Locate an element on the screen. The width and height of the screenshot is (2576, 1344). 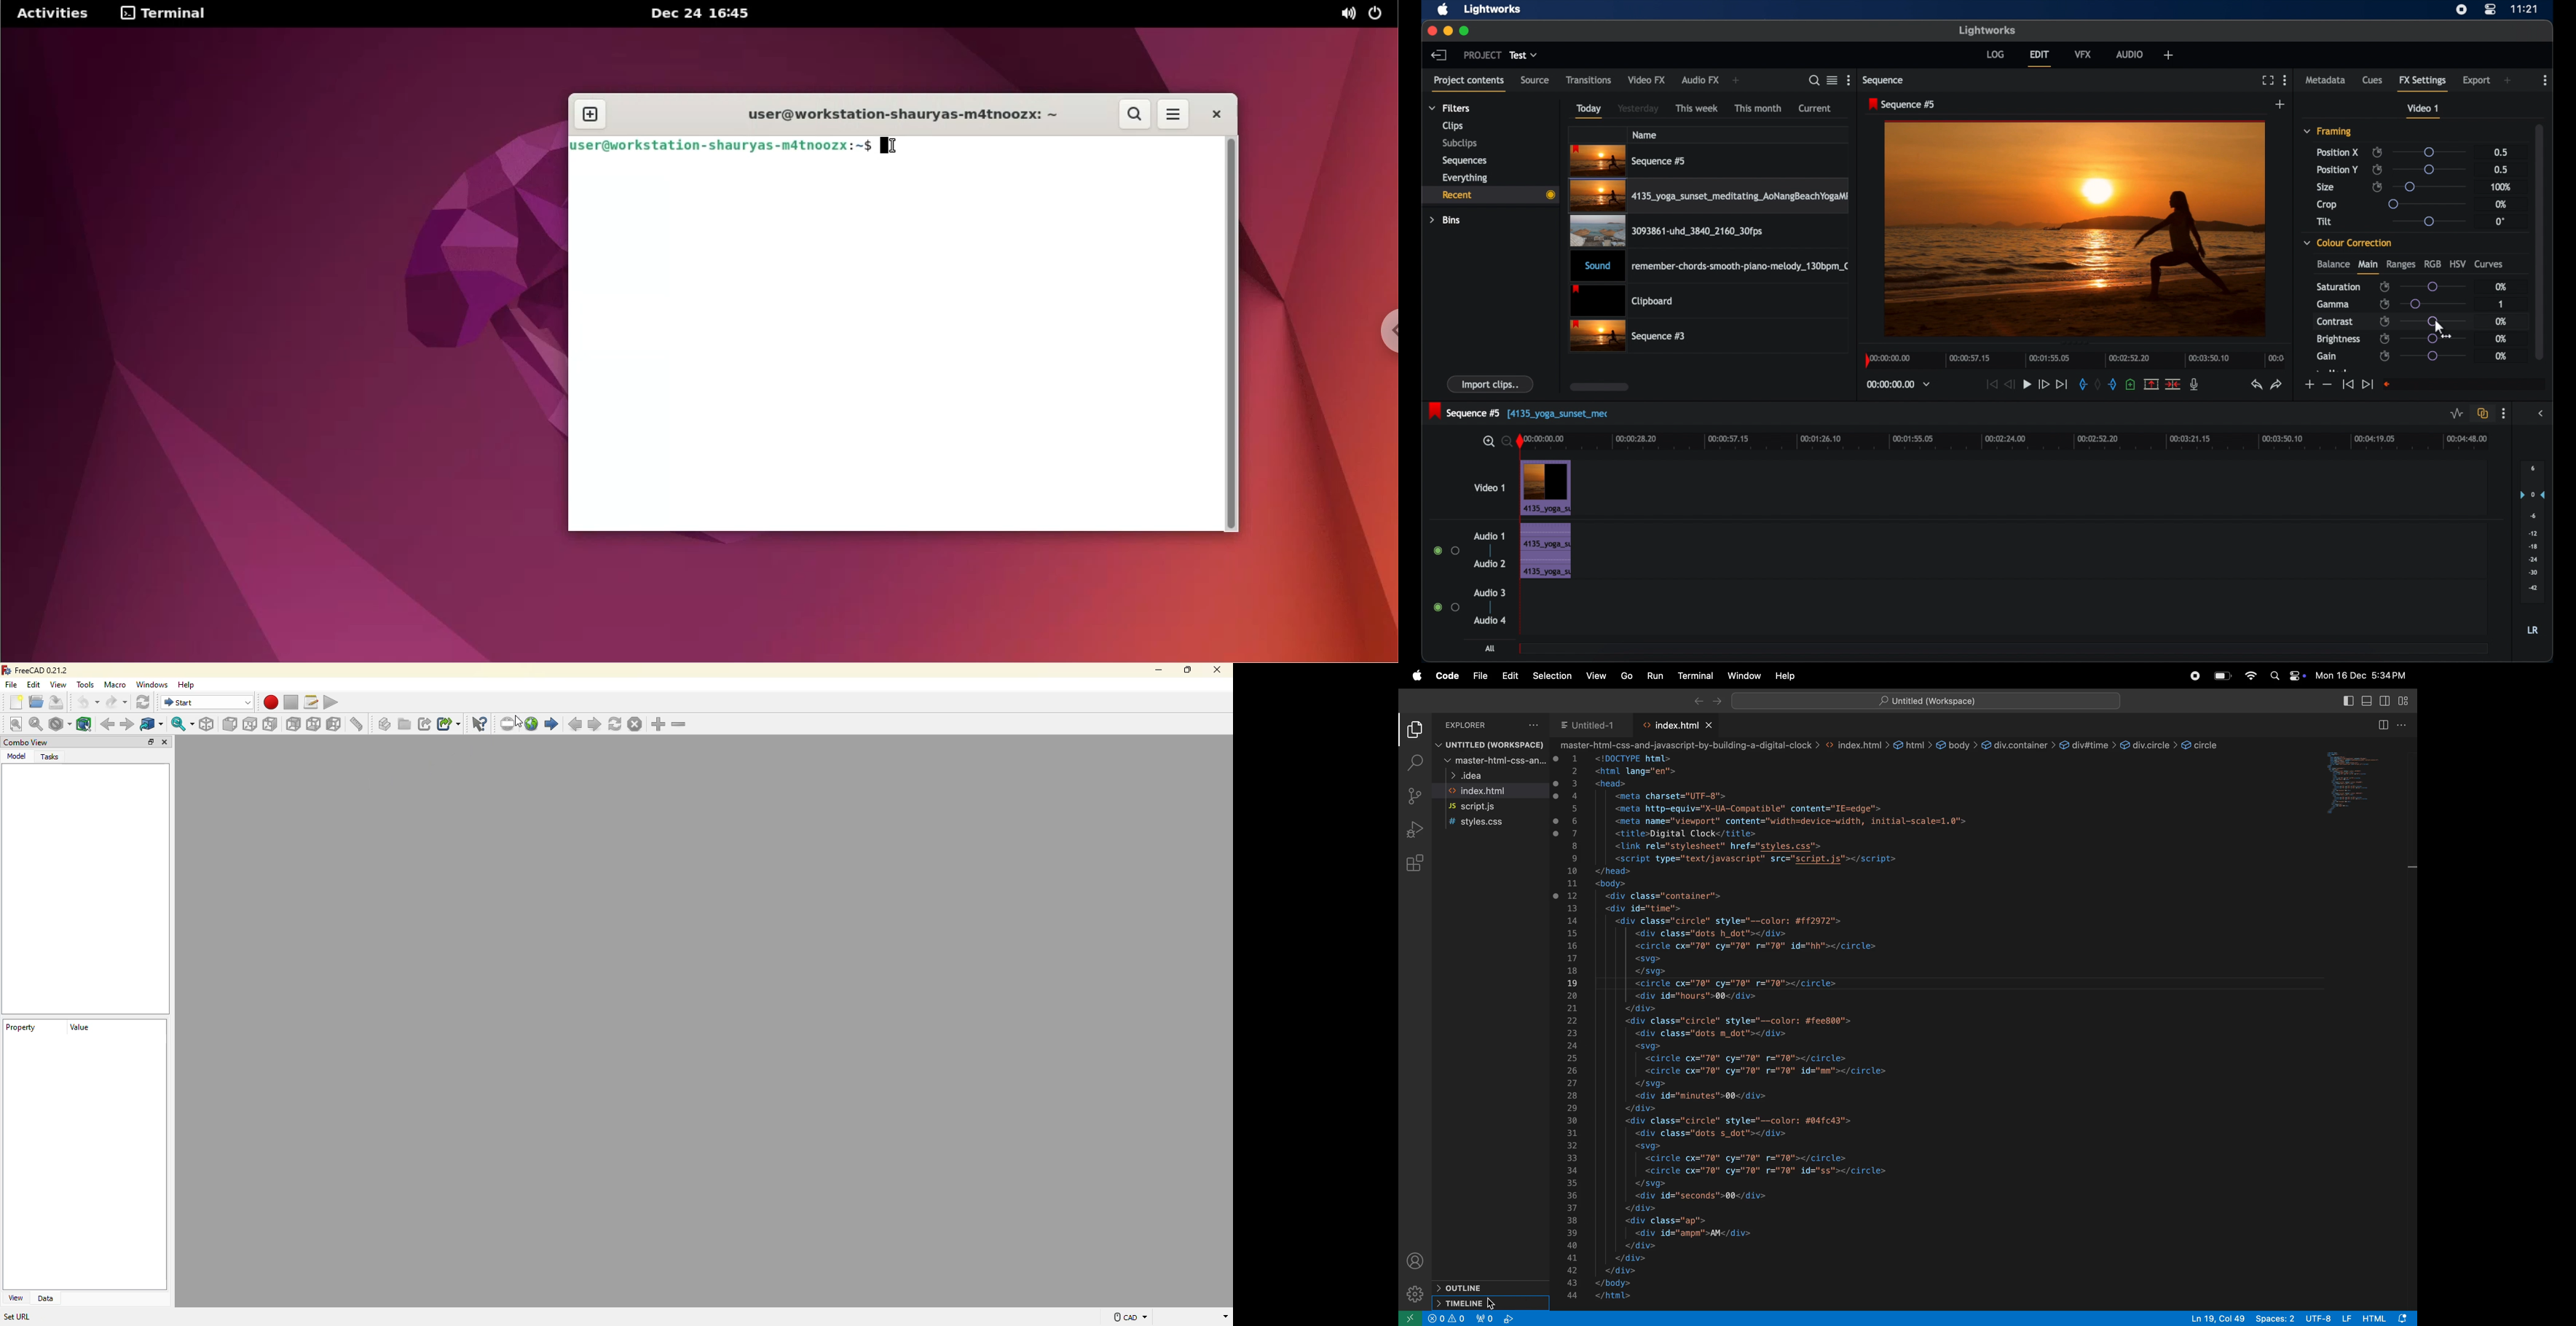
set url is located at coordinates (21, 1318).